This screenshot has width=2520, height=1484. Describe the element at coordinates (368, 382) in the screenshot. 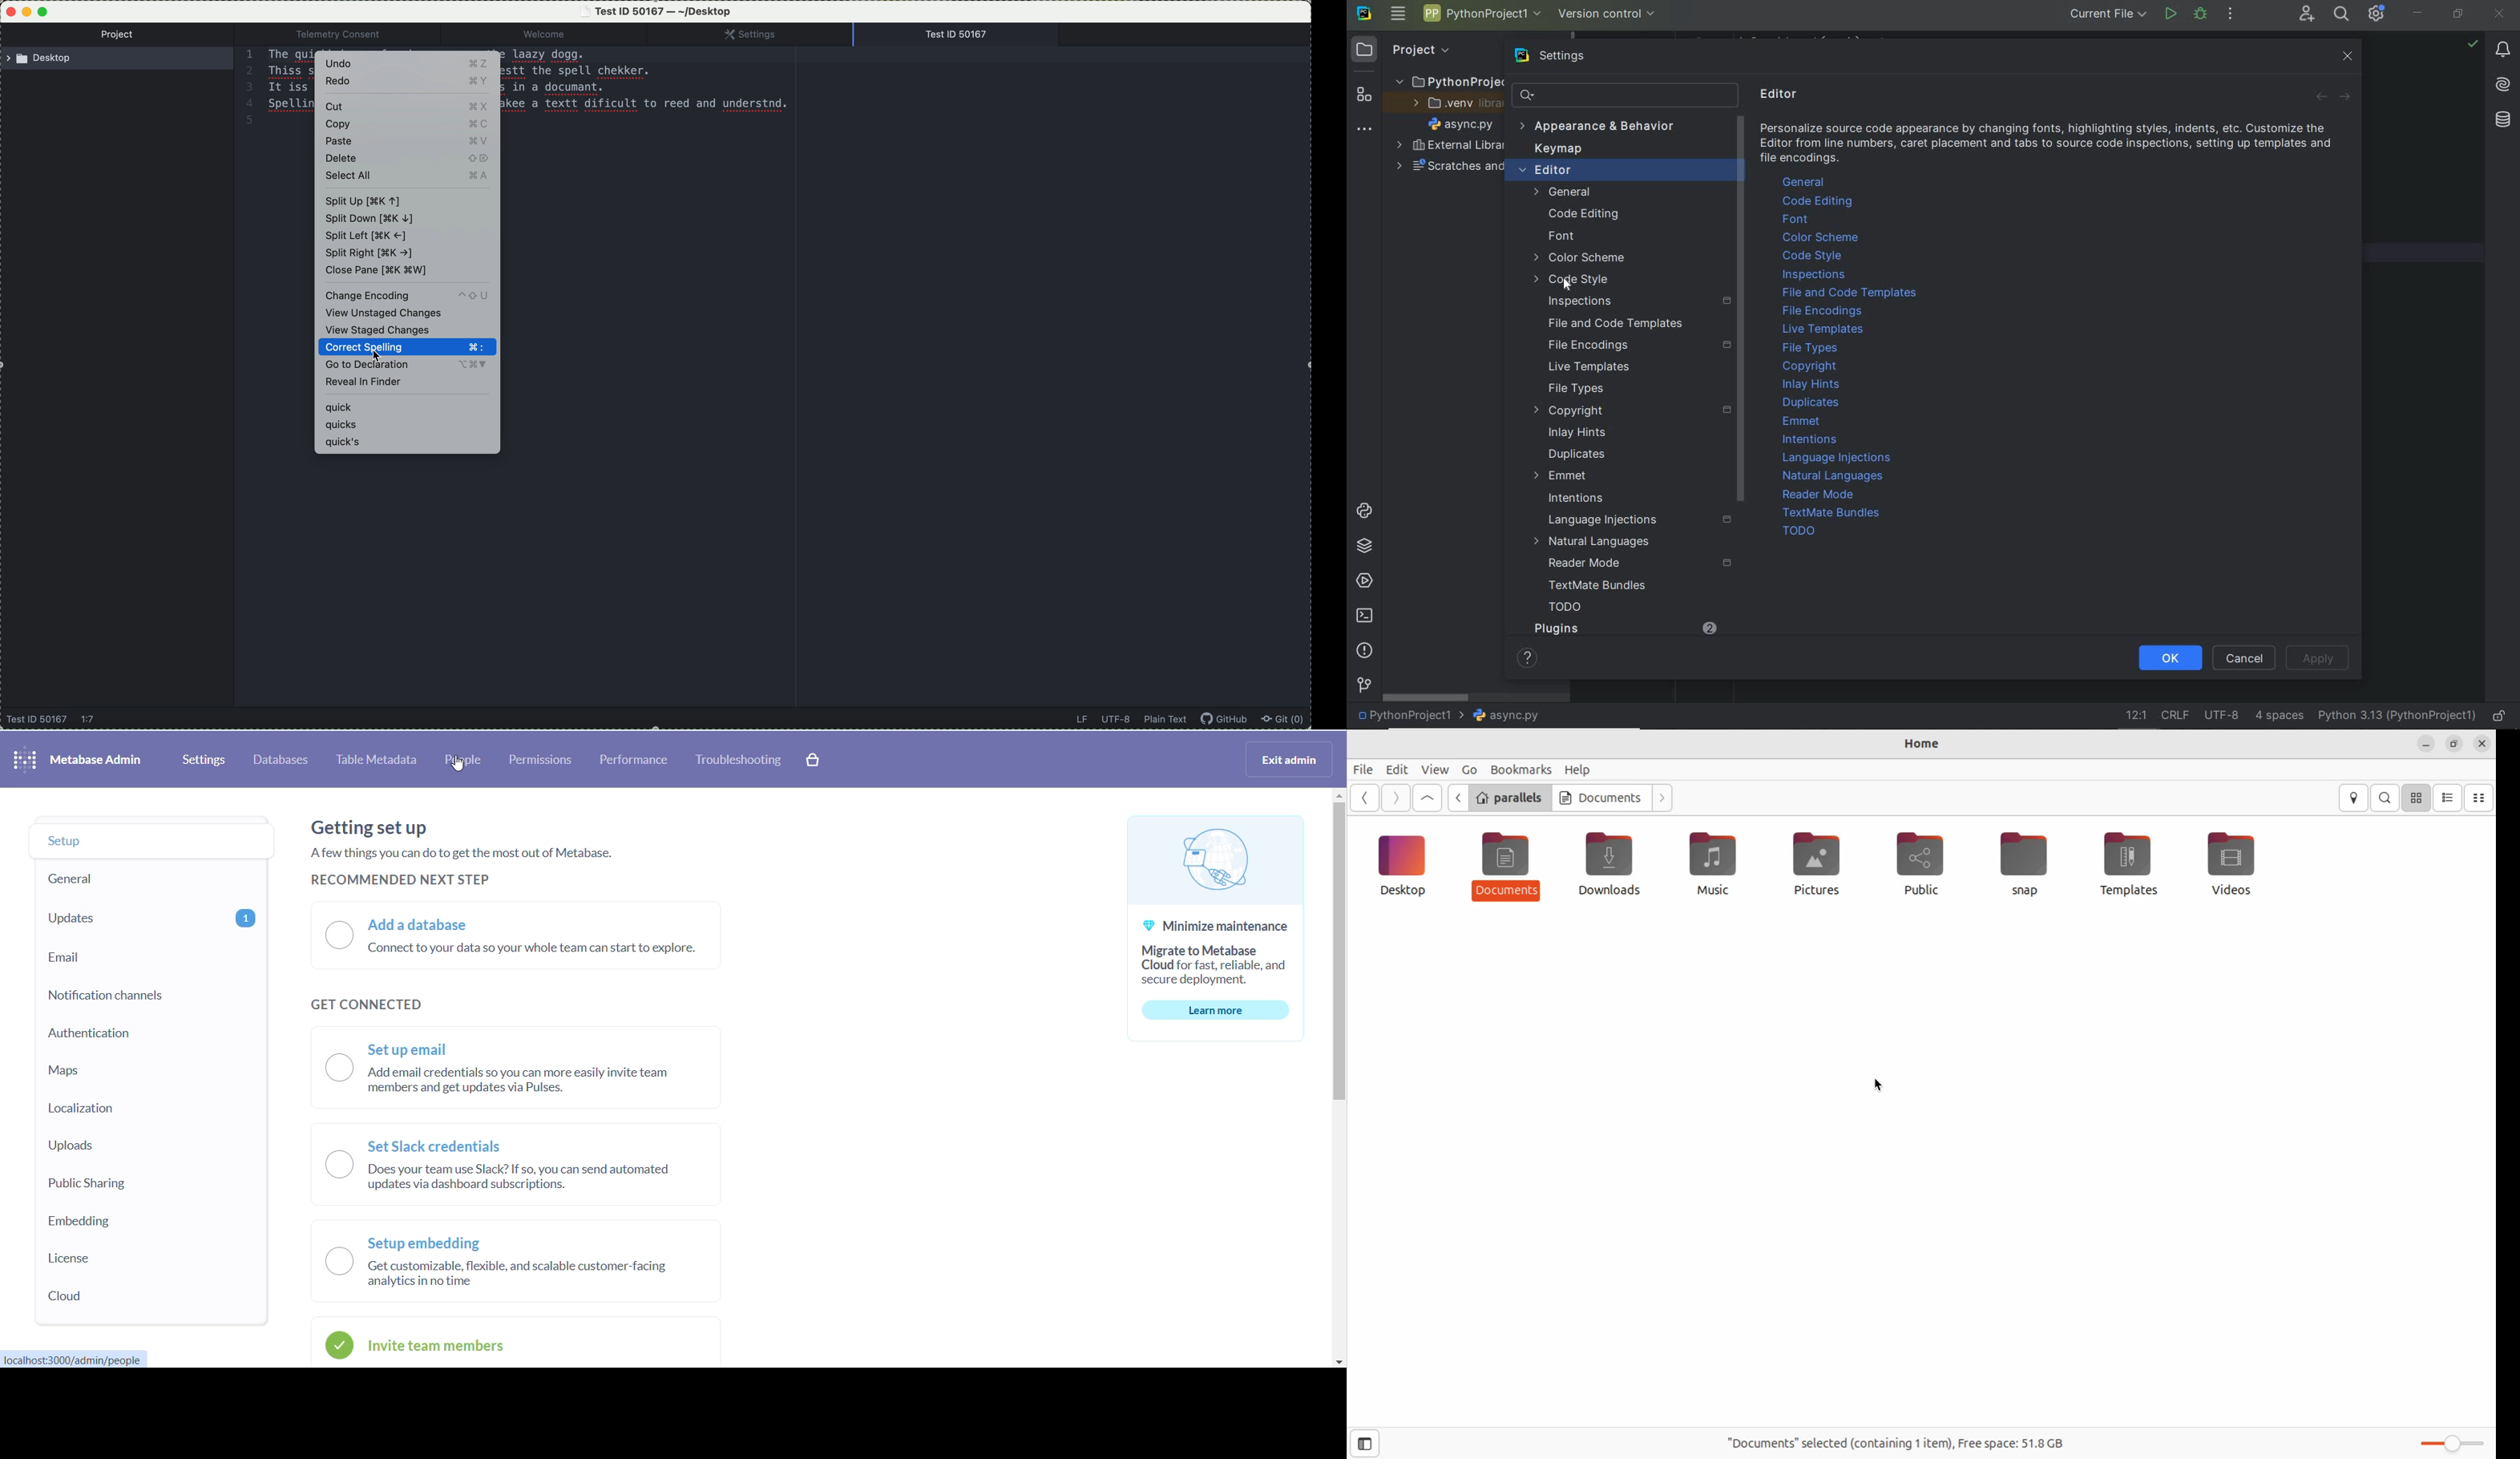

I see `reveal in finder` at that location.